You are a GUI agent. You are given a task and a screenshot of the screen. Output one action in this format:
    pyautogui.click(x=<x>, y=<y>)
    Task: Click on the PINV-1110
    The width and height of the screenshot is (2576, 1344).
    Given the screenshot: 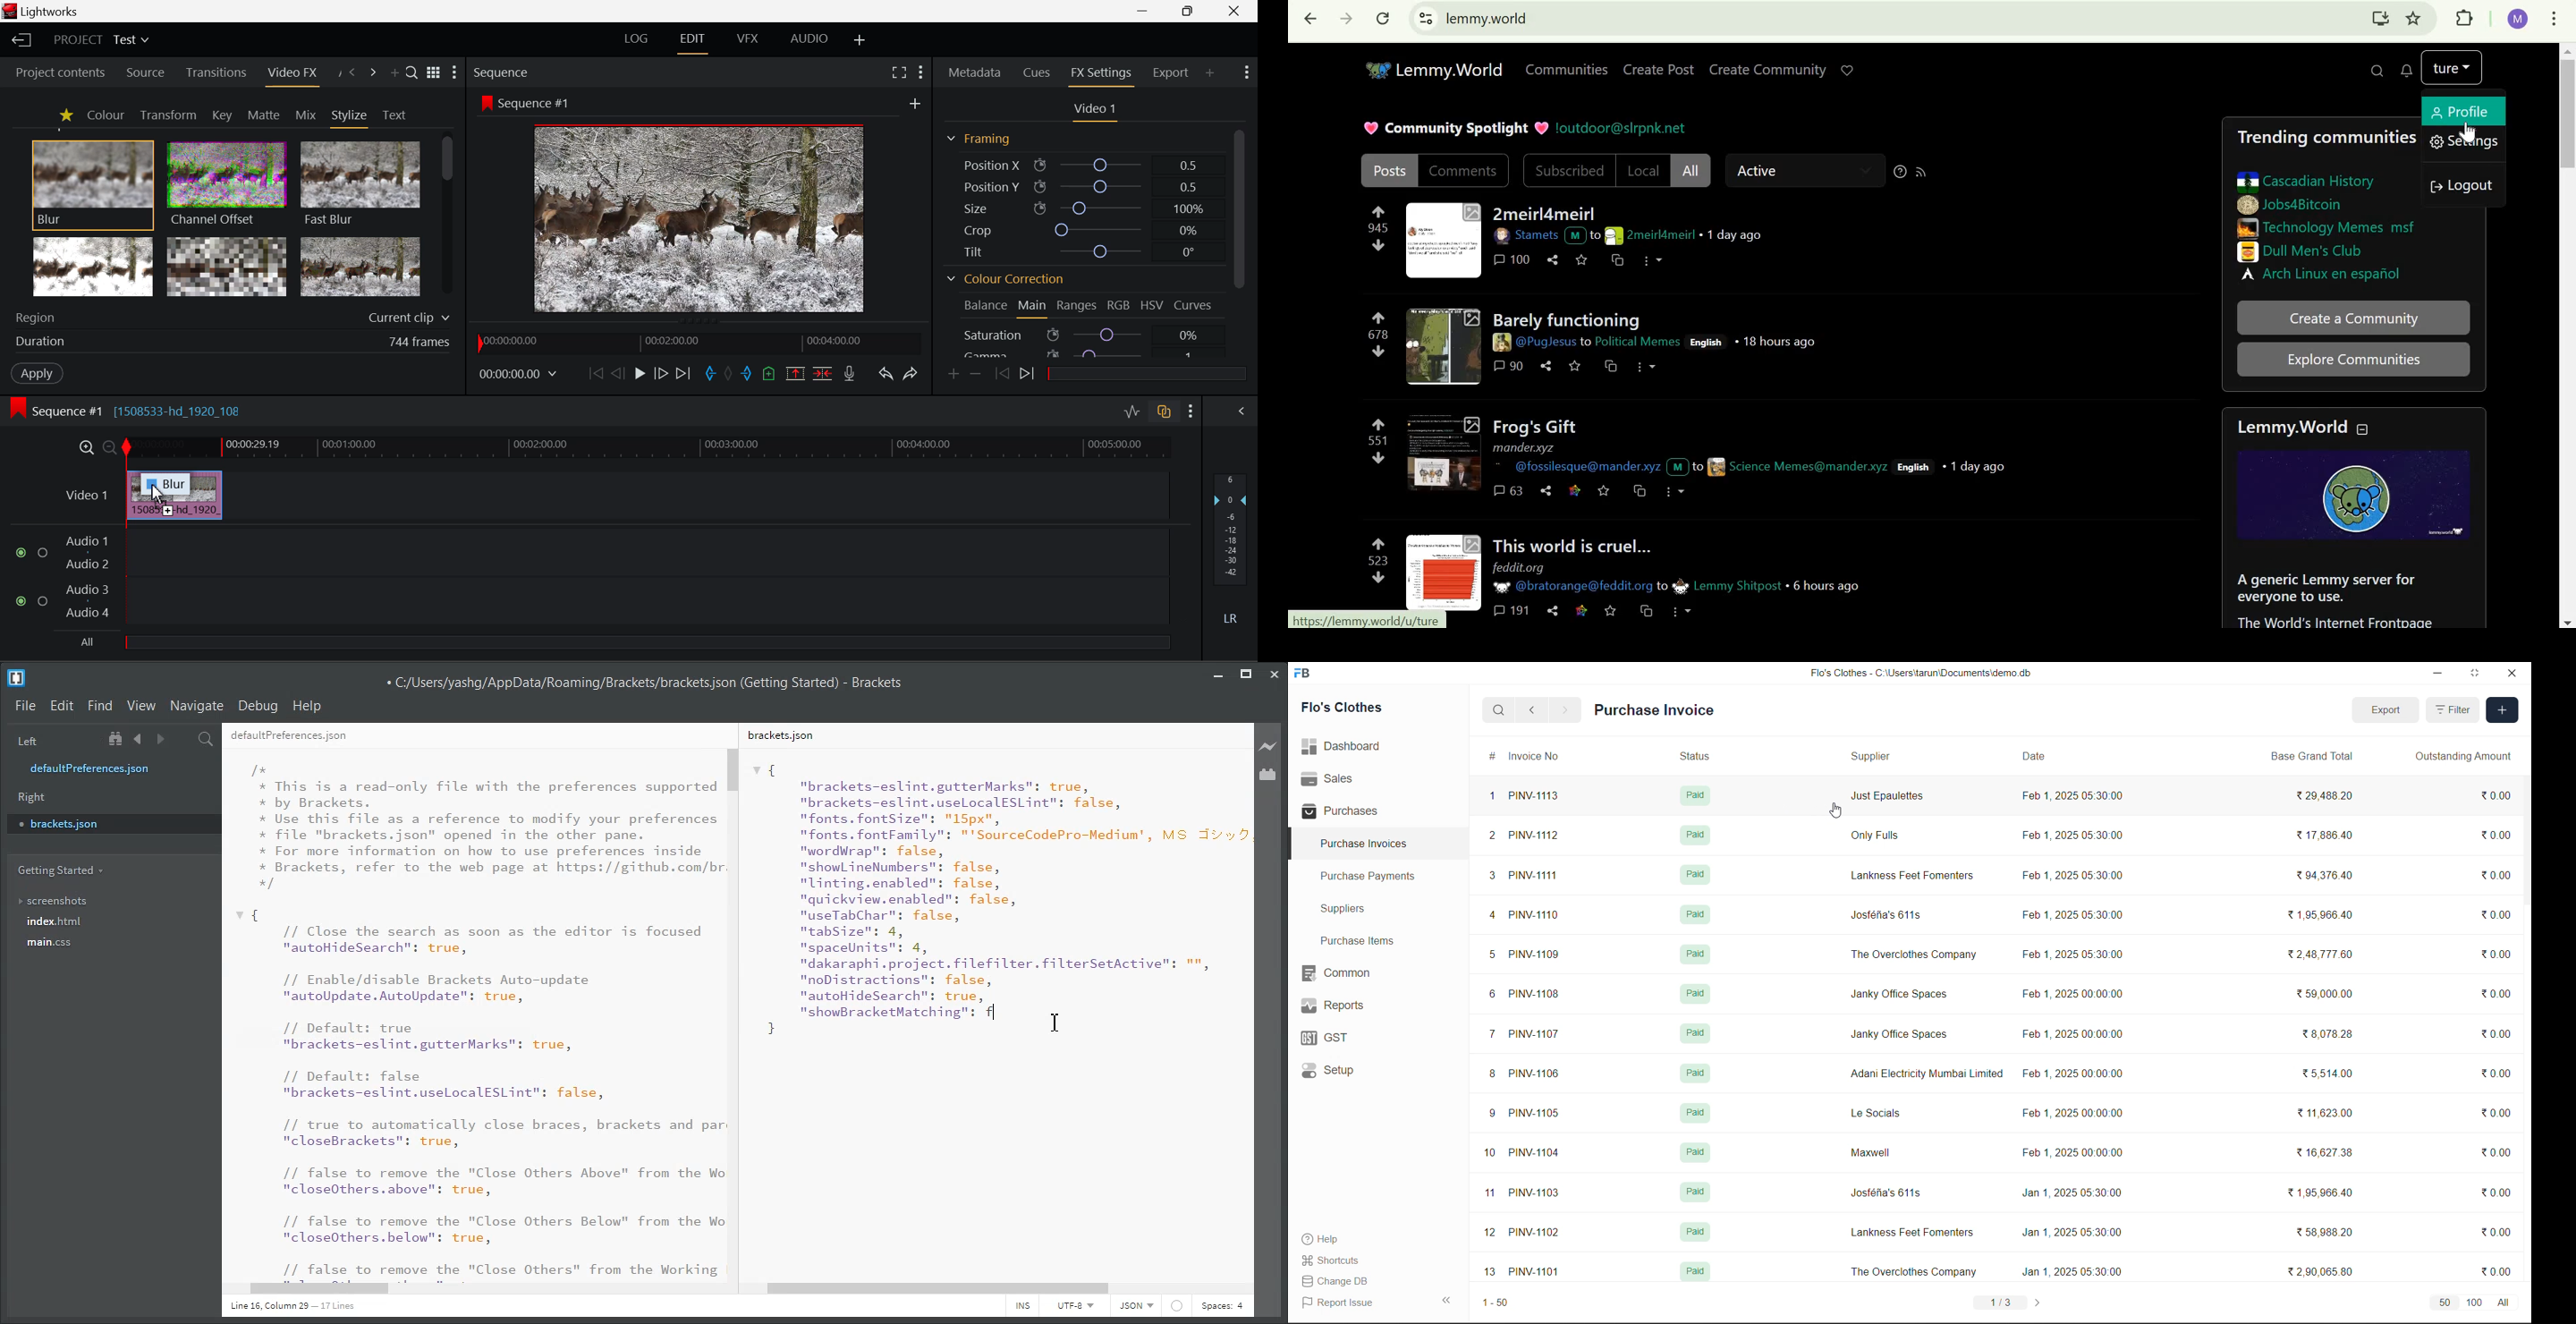 What is the action you would take?
    pyautogui.click(x=1539, y=917)
    